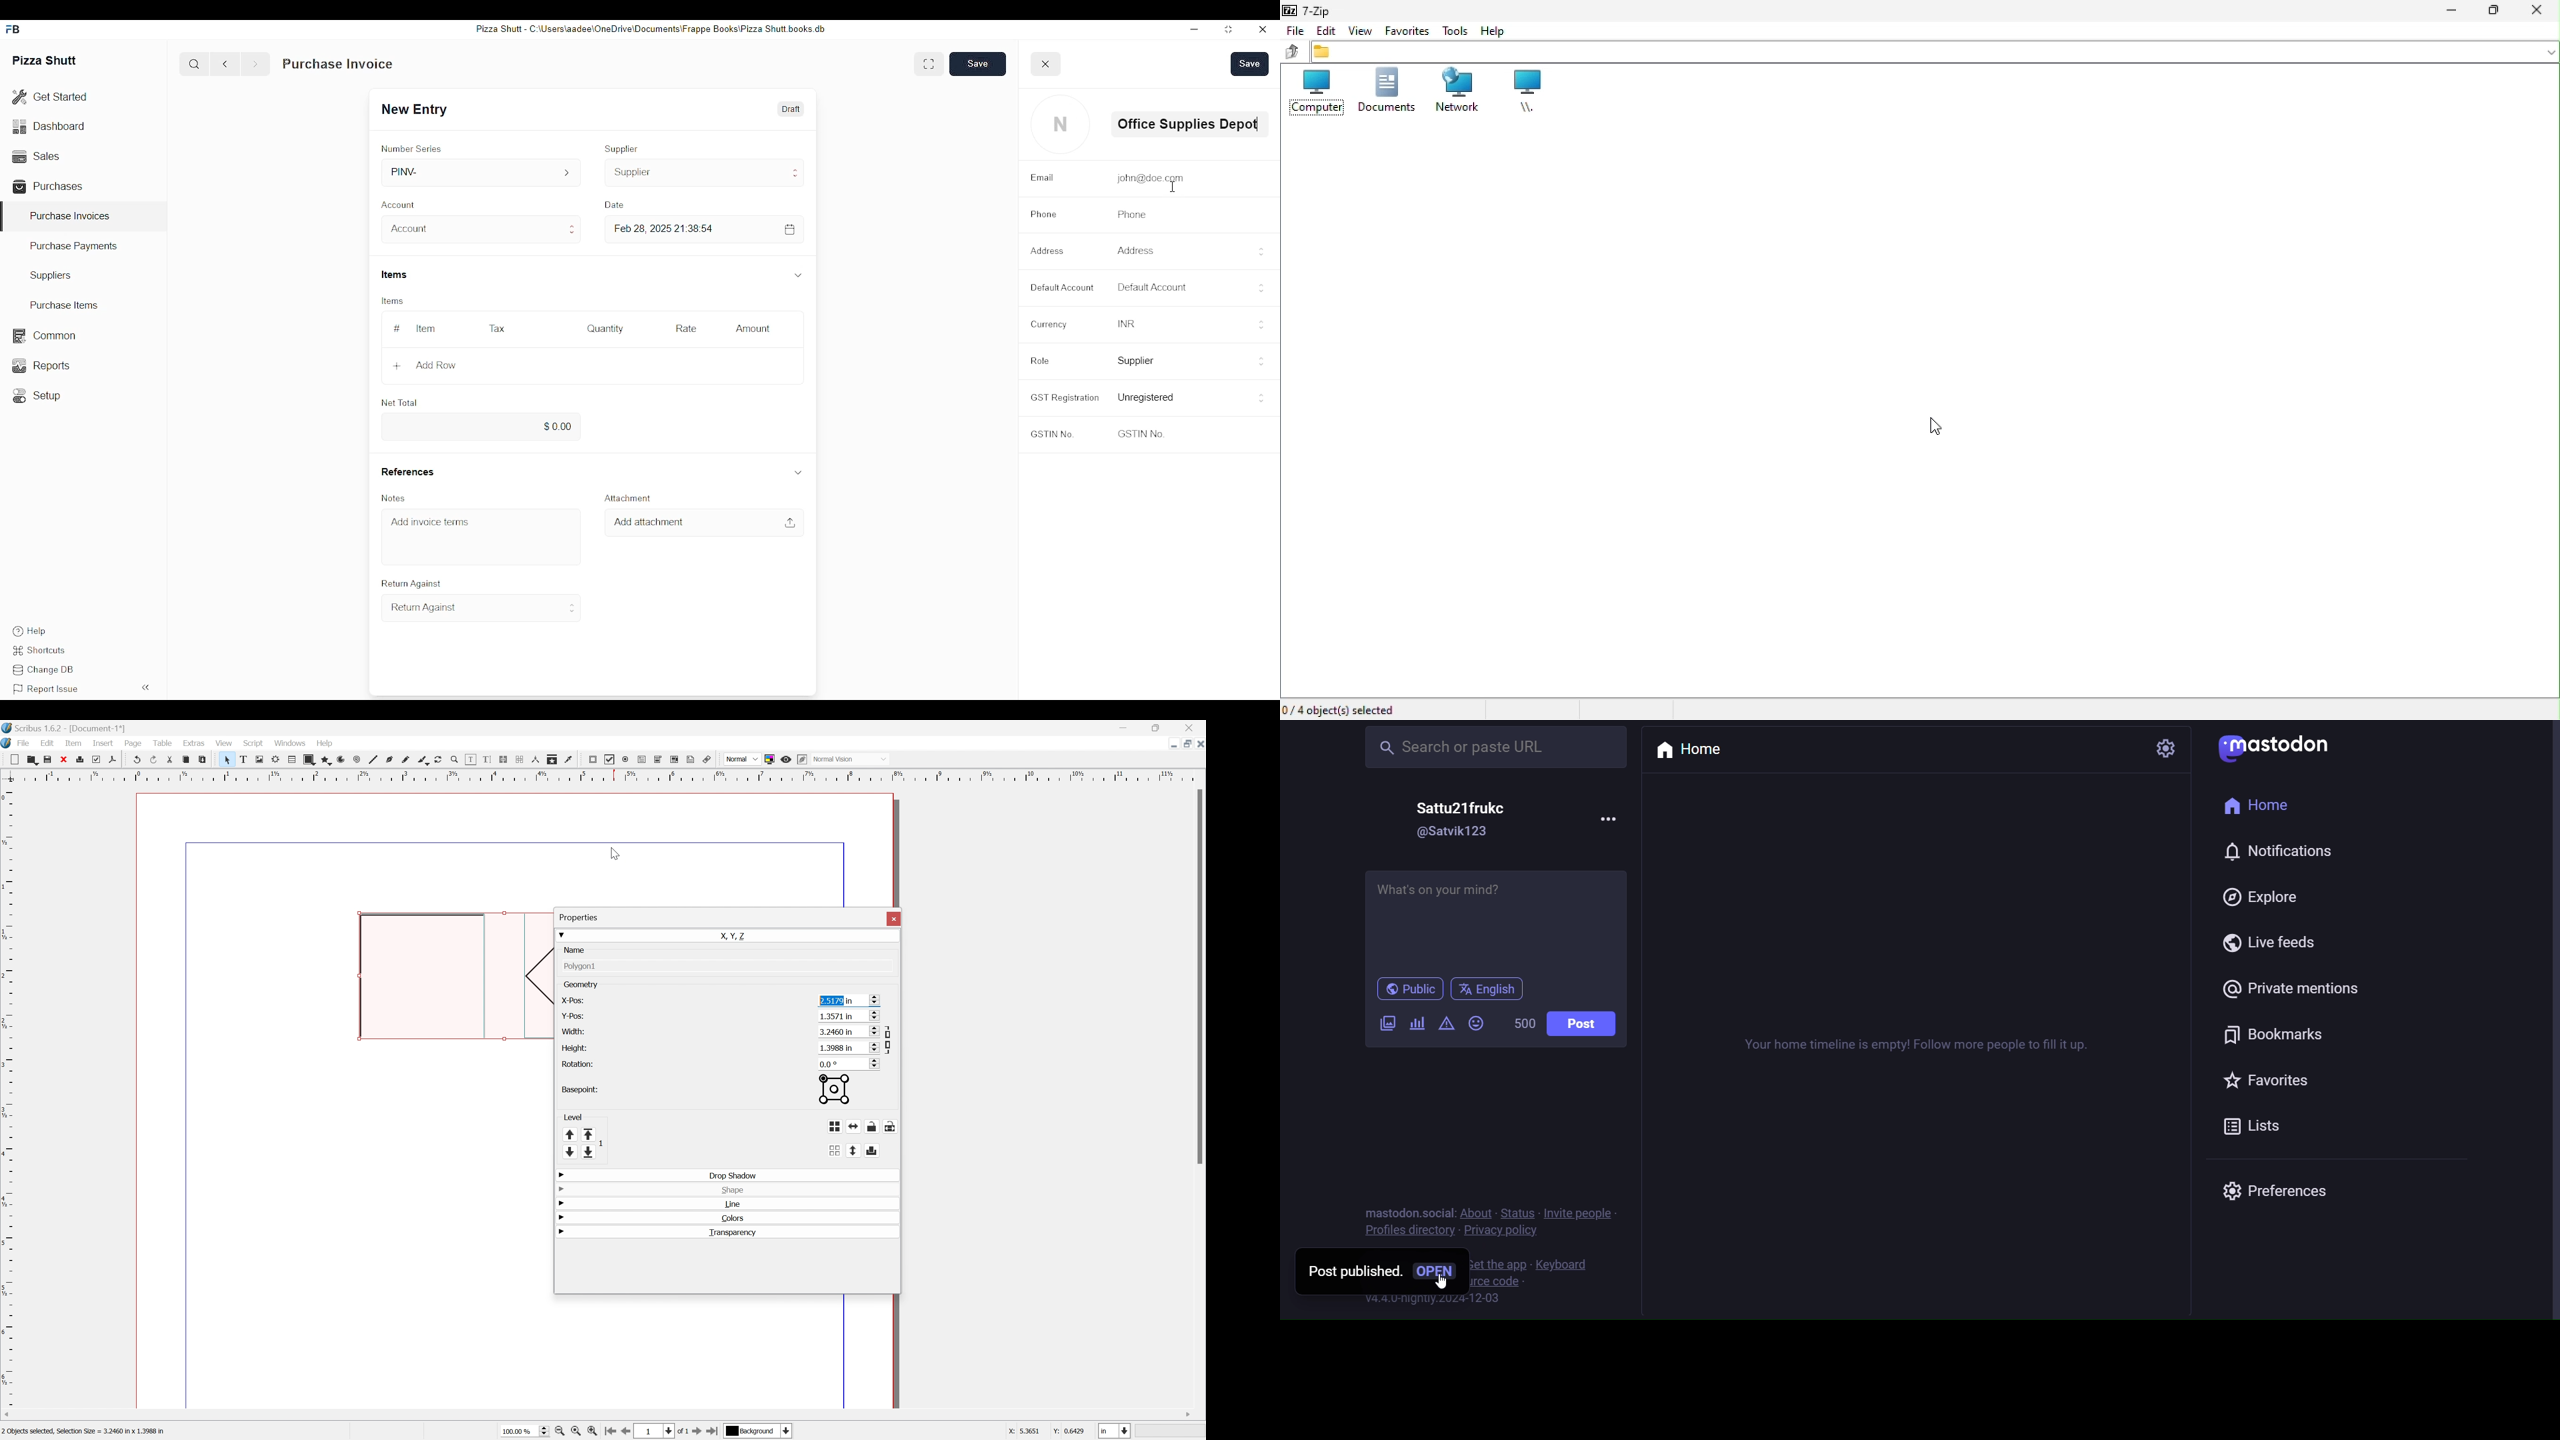  What do you see at coordinates (733, 1218) in the screenshot?
I see `colors` at bounding box center [733, 1218].